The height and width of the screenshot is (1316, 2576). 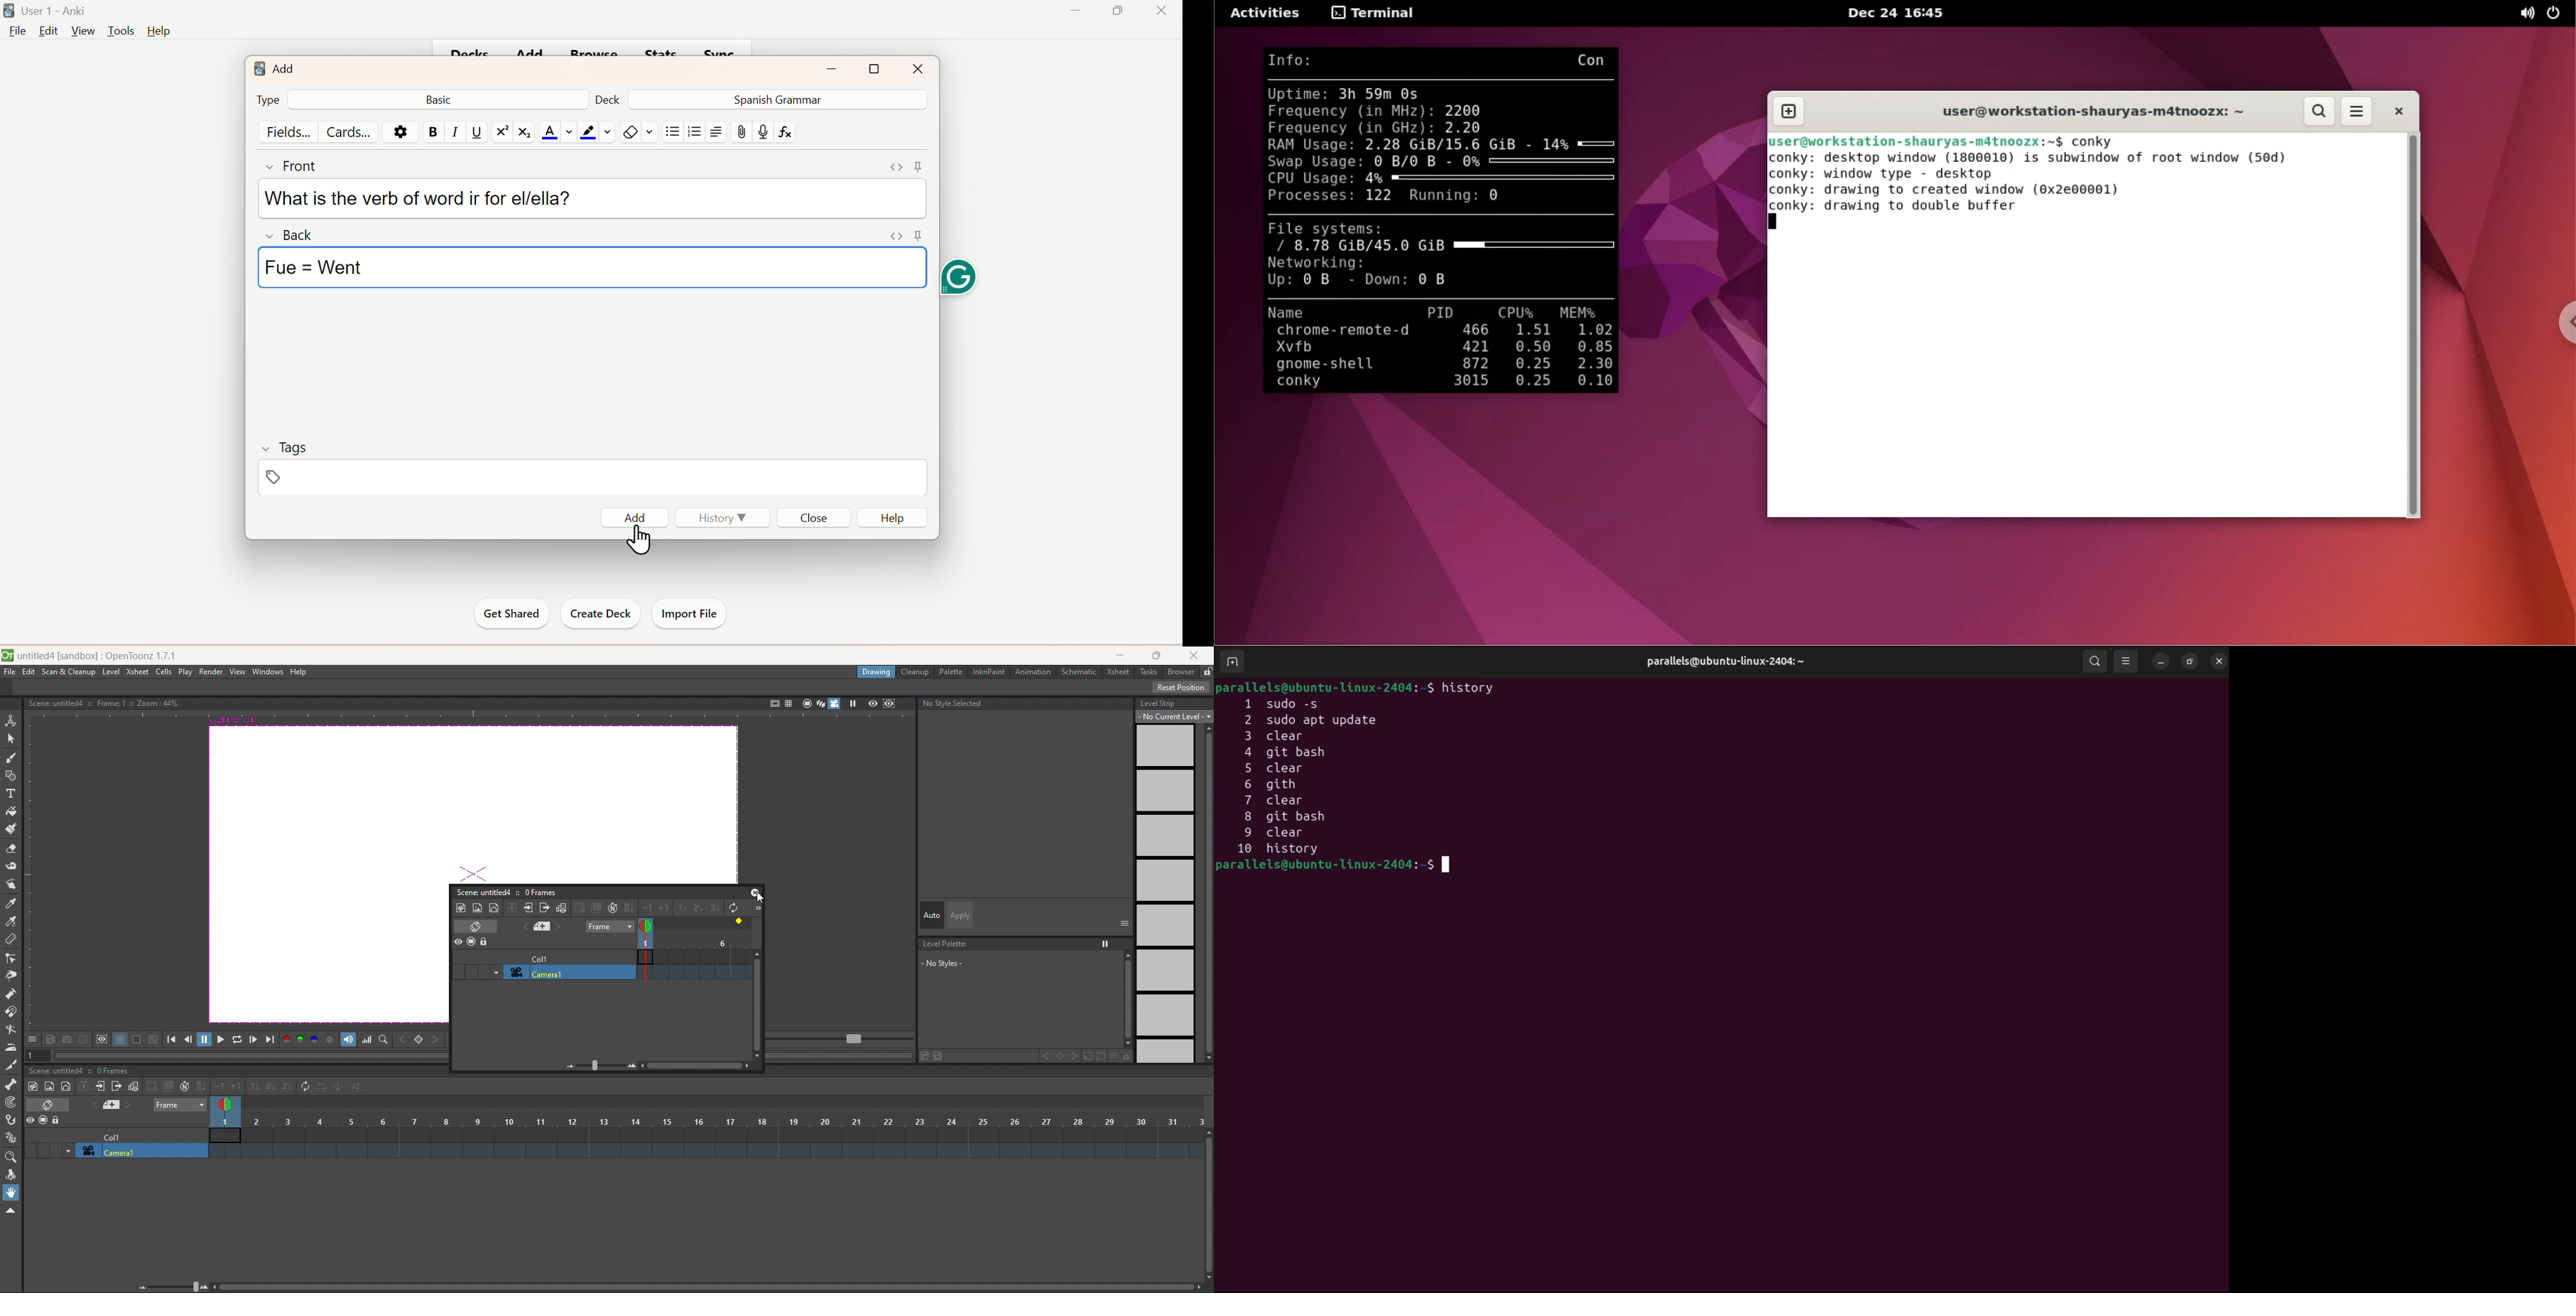 What do you see at coordinates (1338, 868) in the screenshot?
I see `bash prompt` at bounding box center [1338, 868].